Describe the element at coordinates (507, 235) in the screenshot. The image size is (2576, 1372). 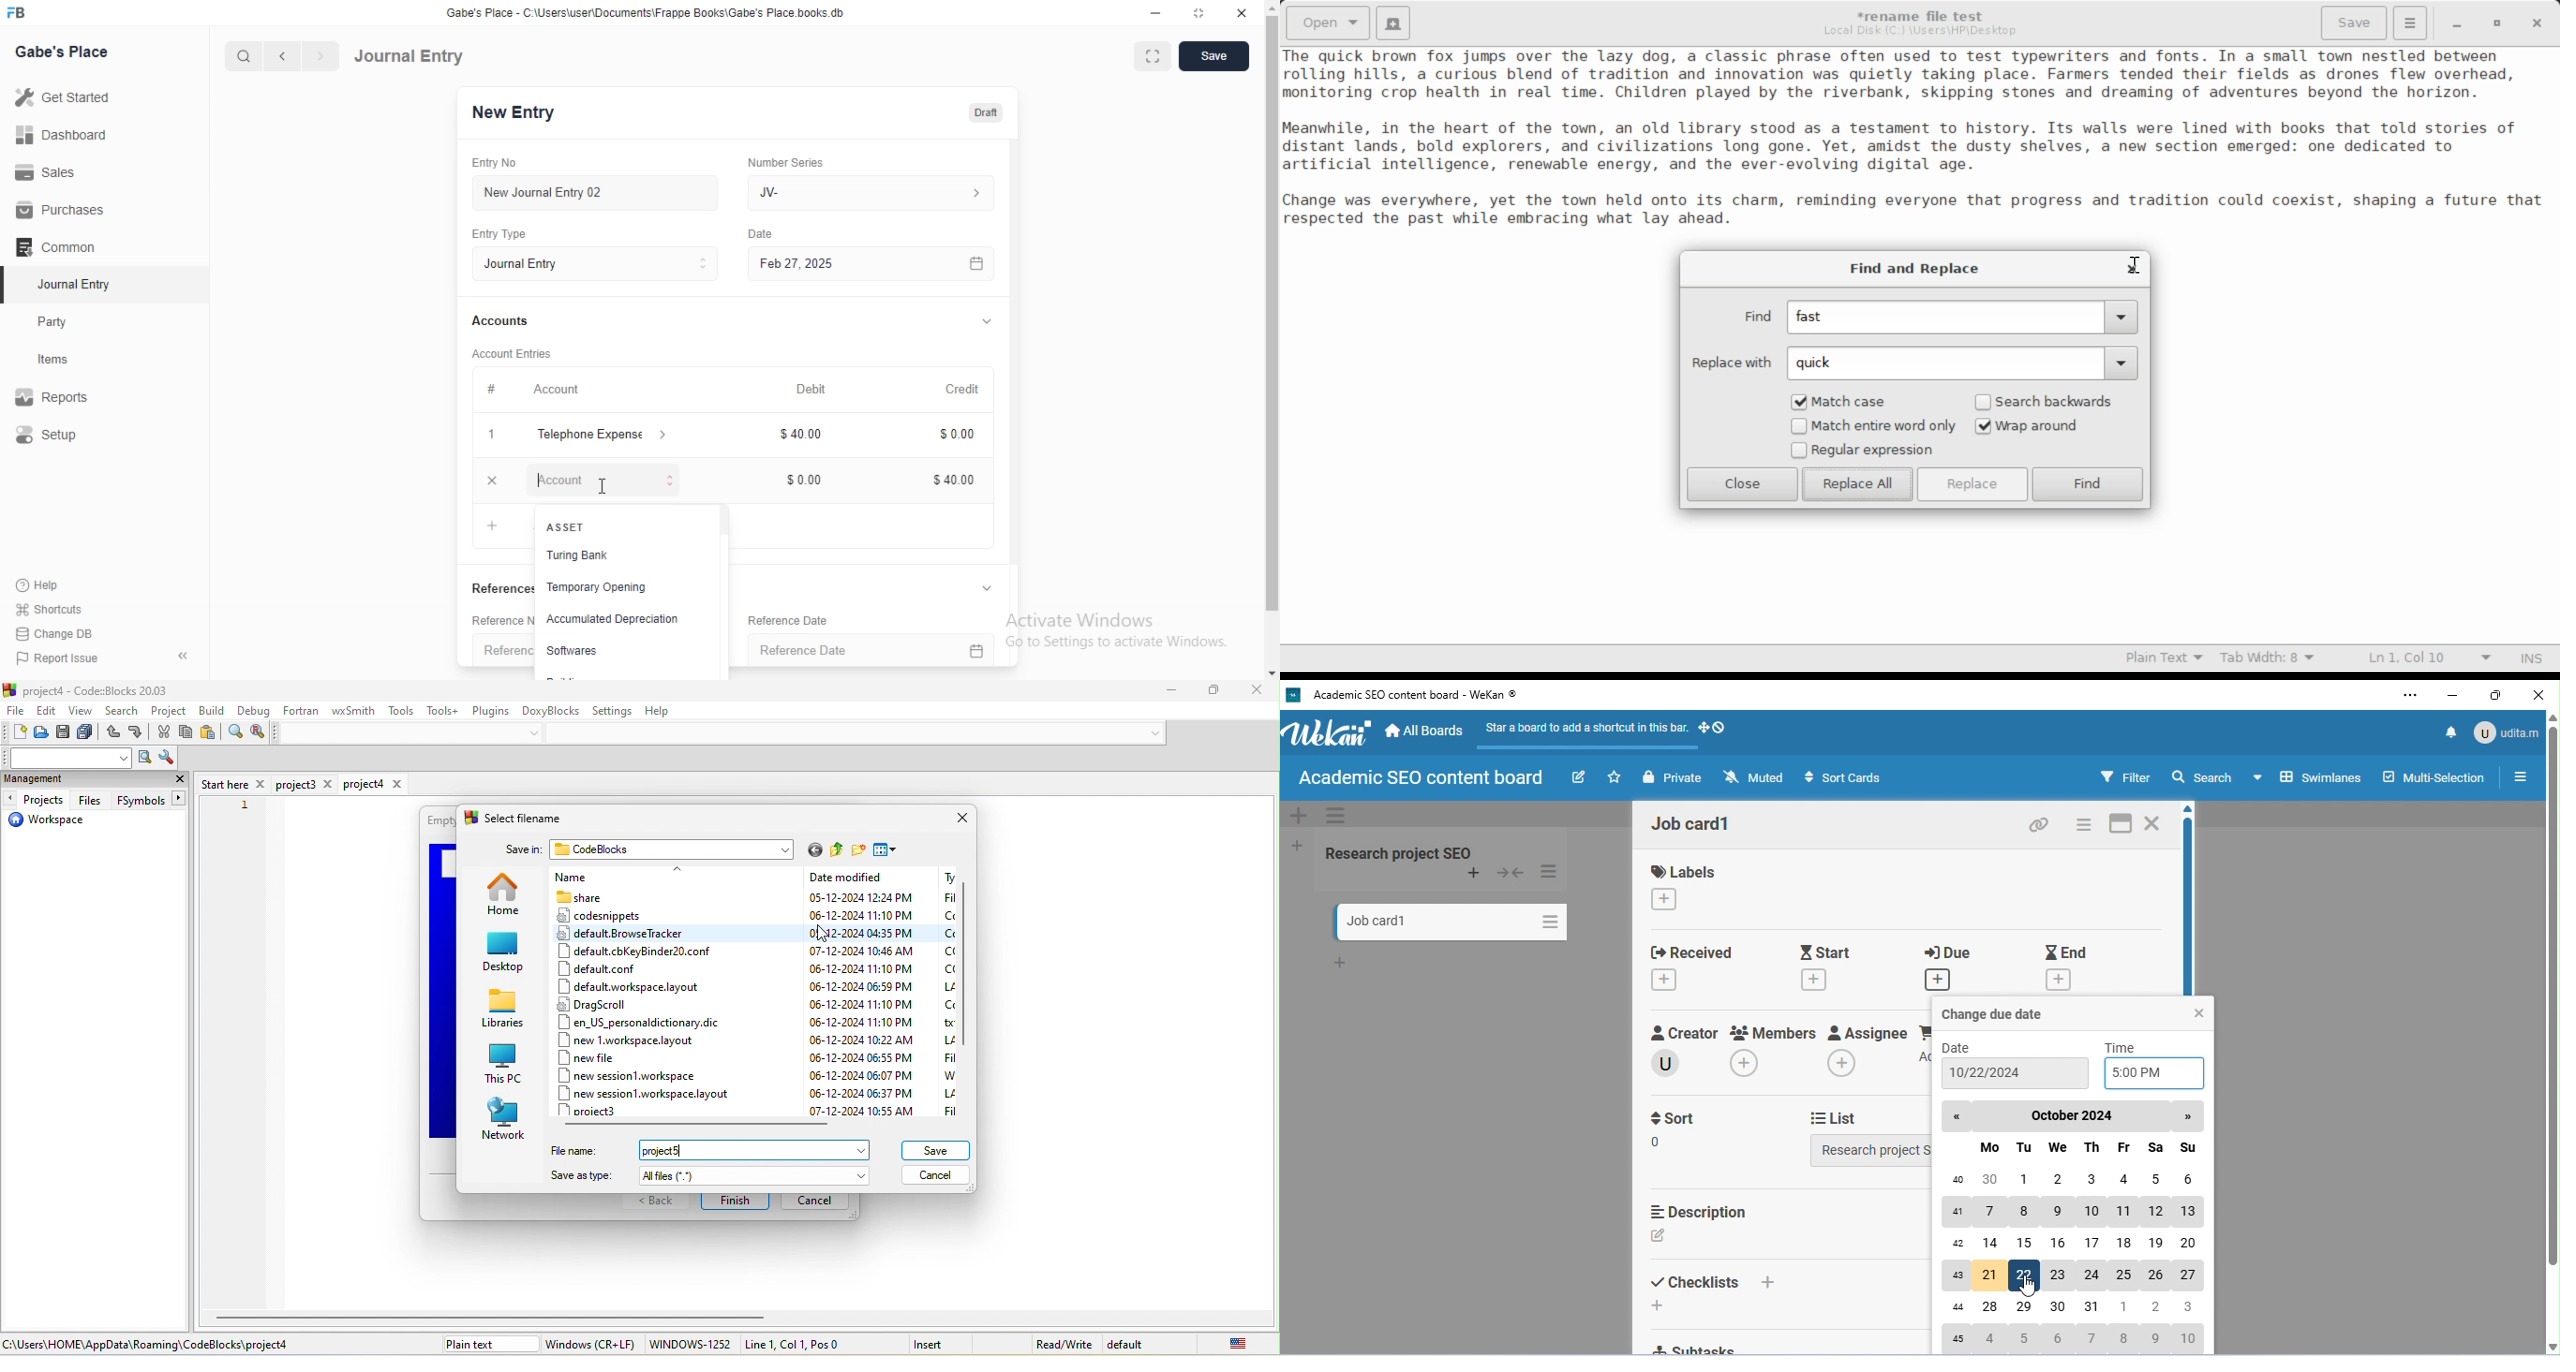
I see `Entry Type` at that location.